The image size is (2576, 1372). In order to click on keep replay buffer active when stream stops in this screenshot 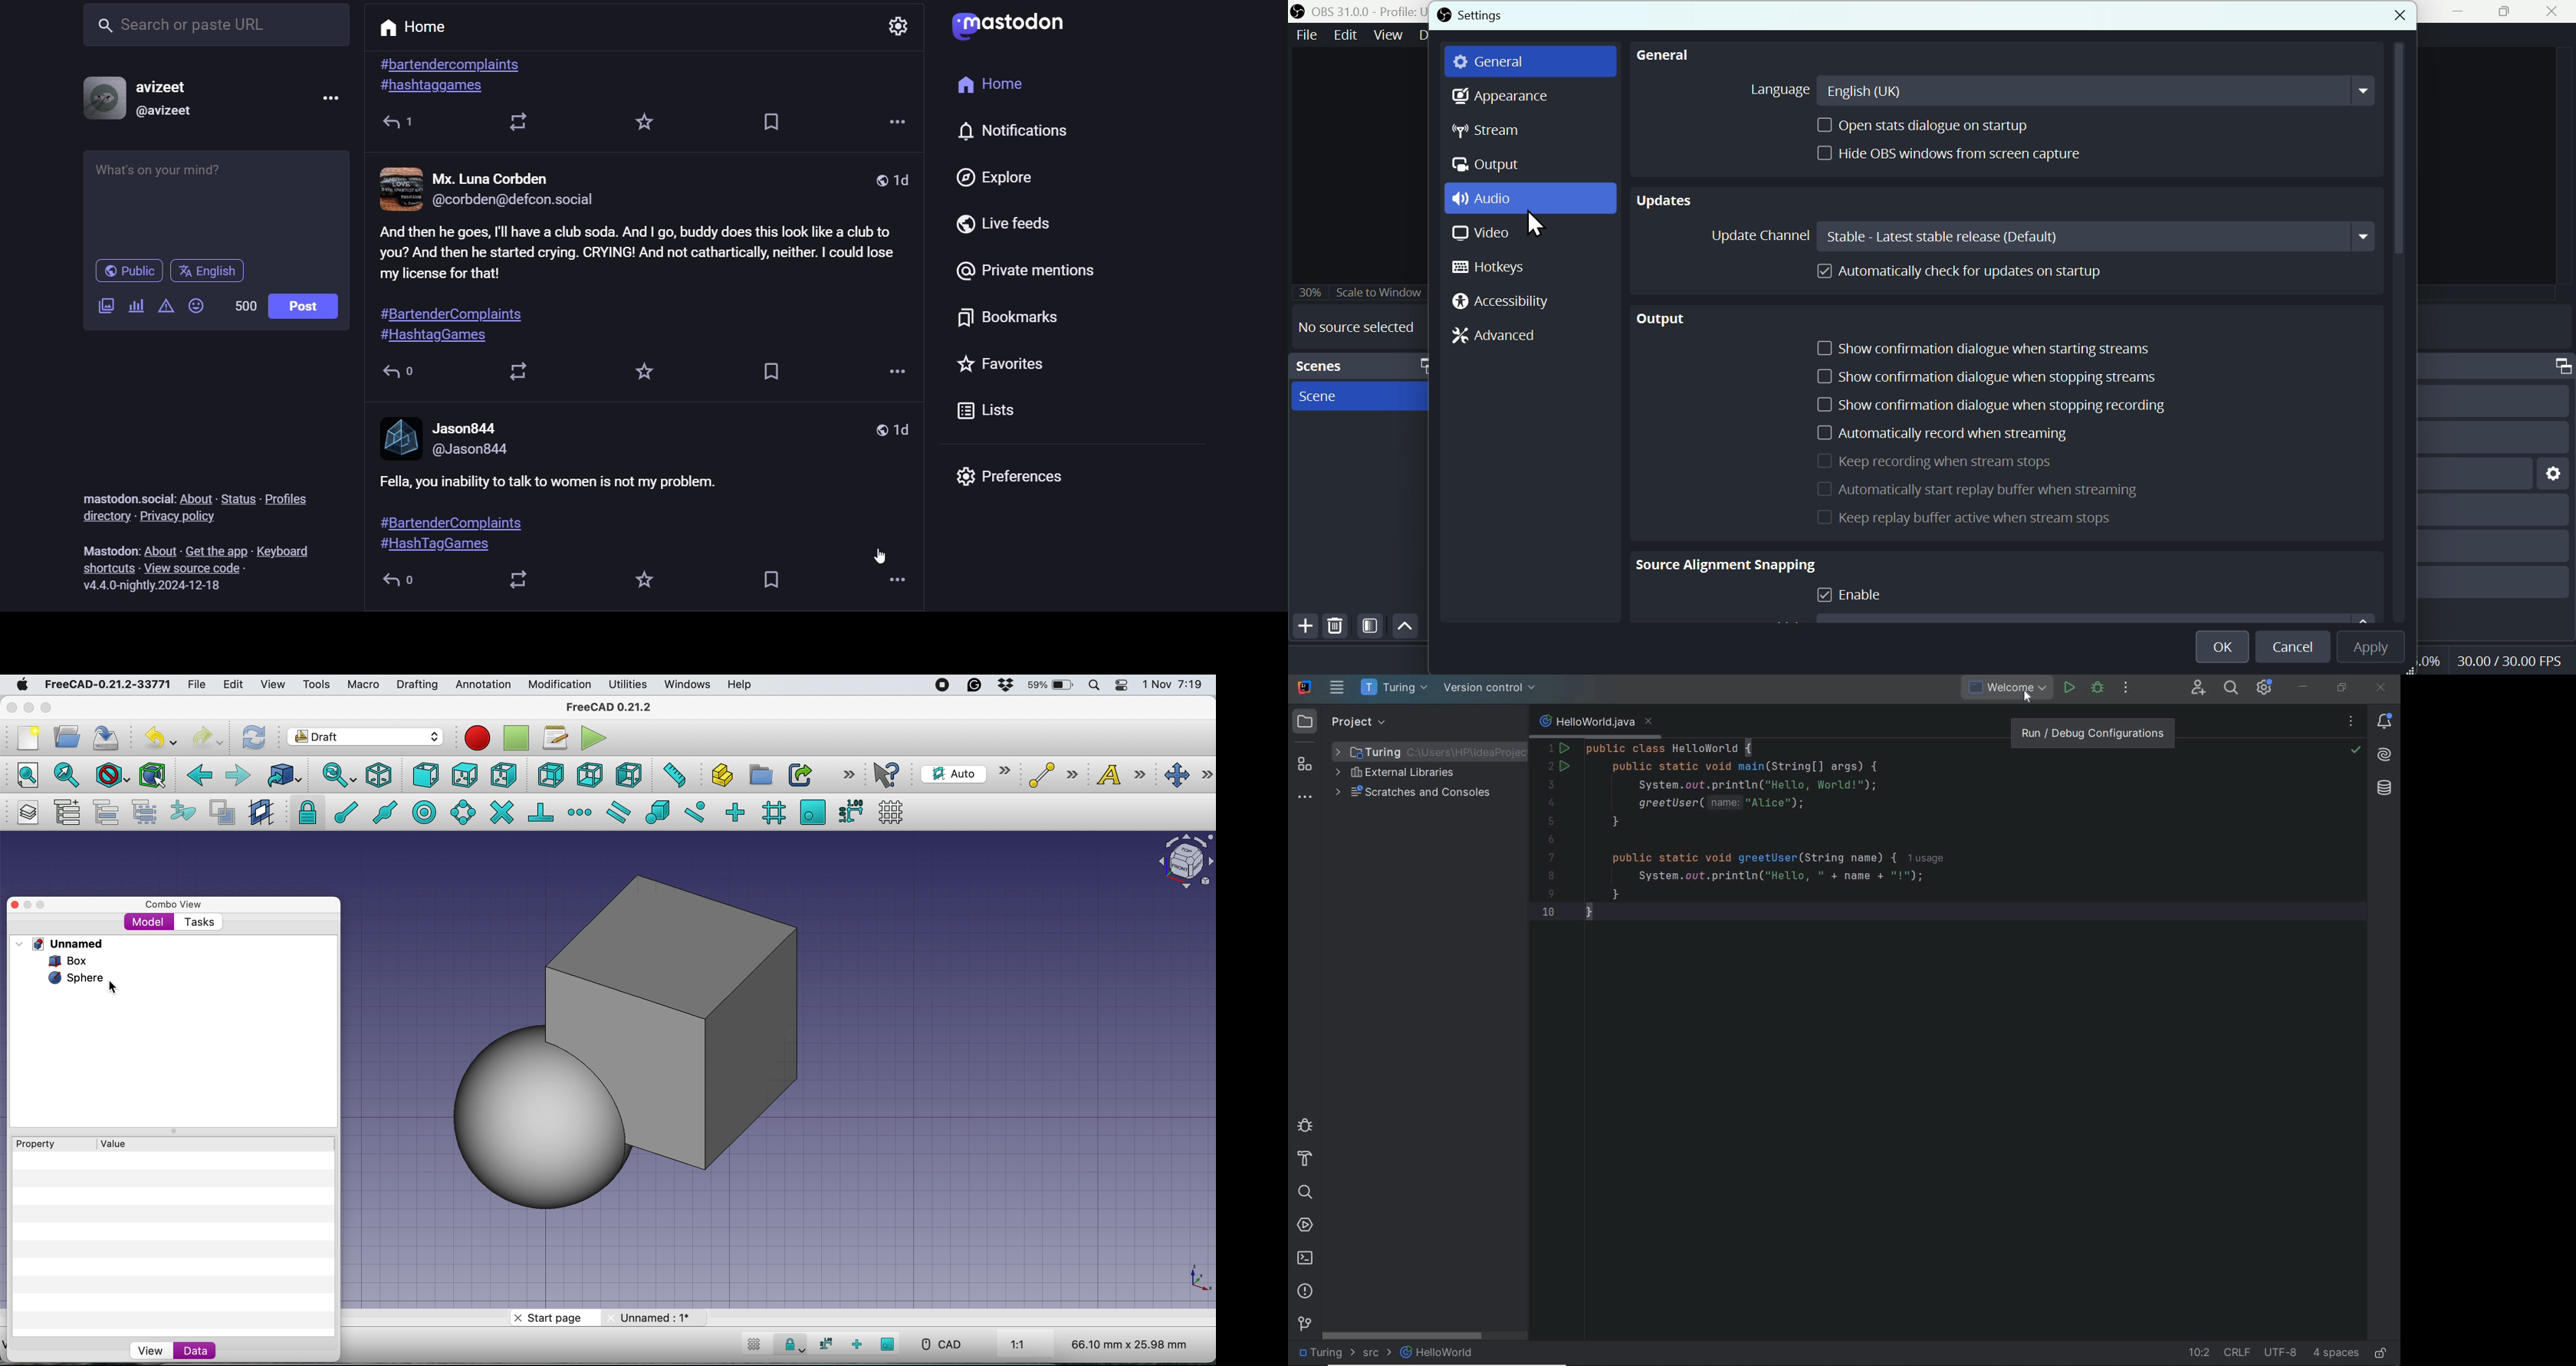, I will do `click(1951, 521)`.